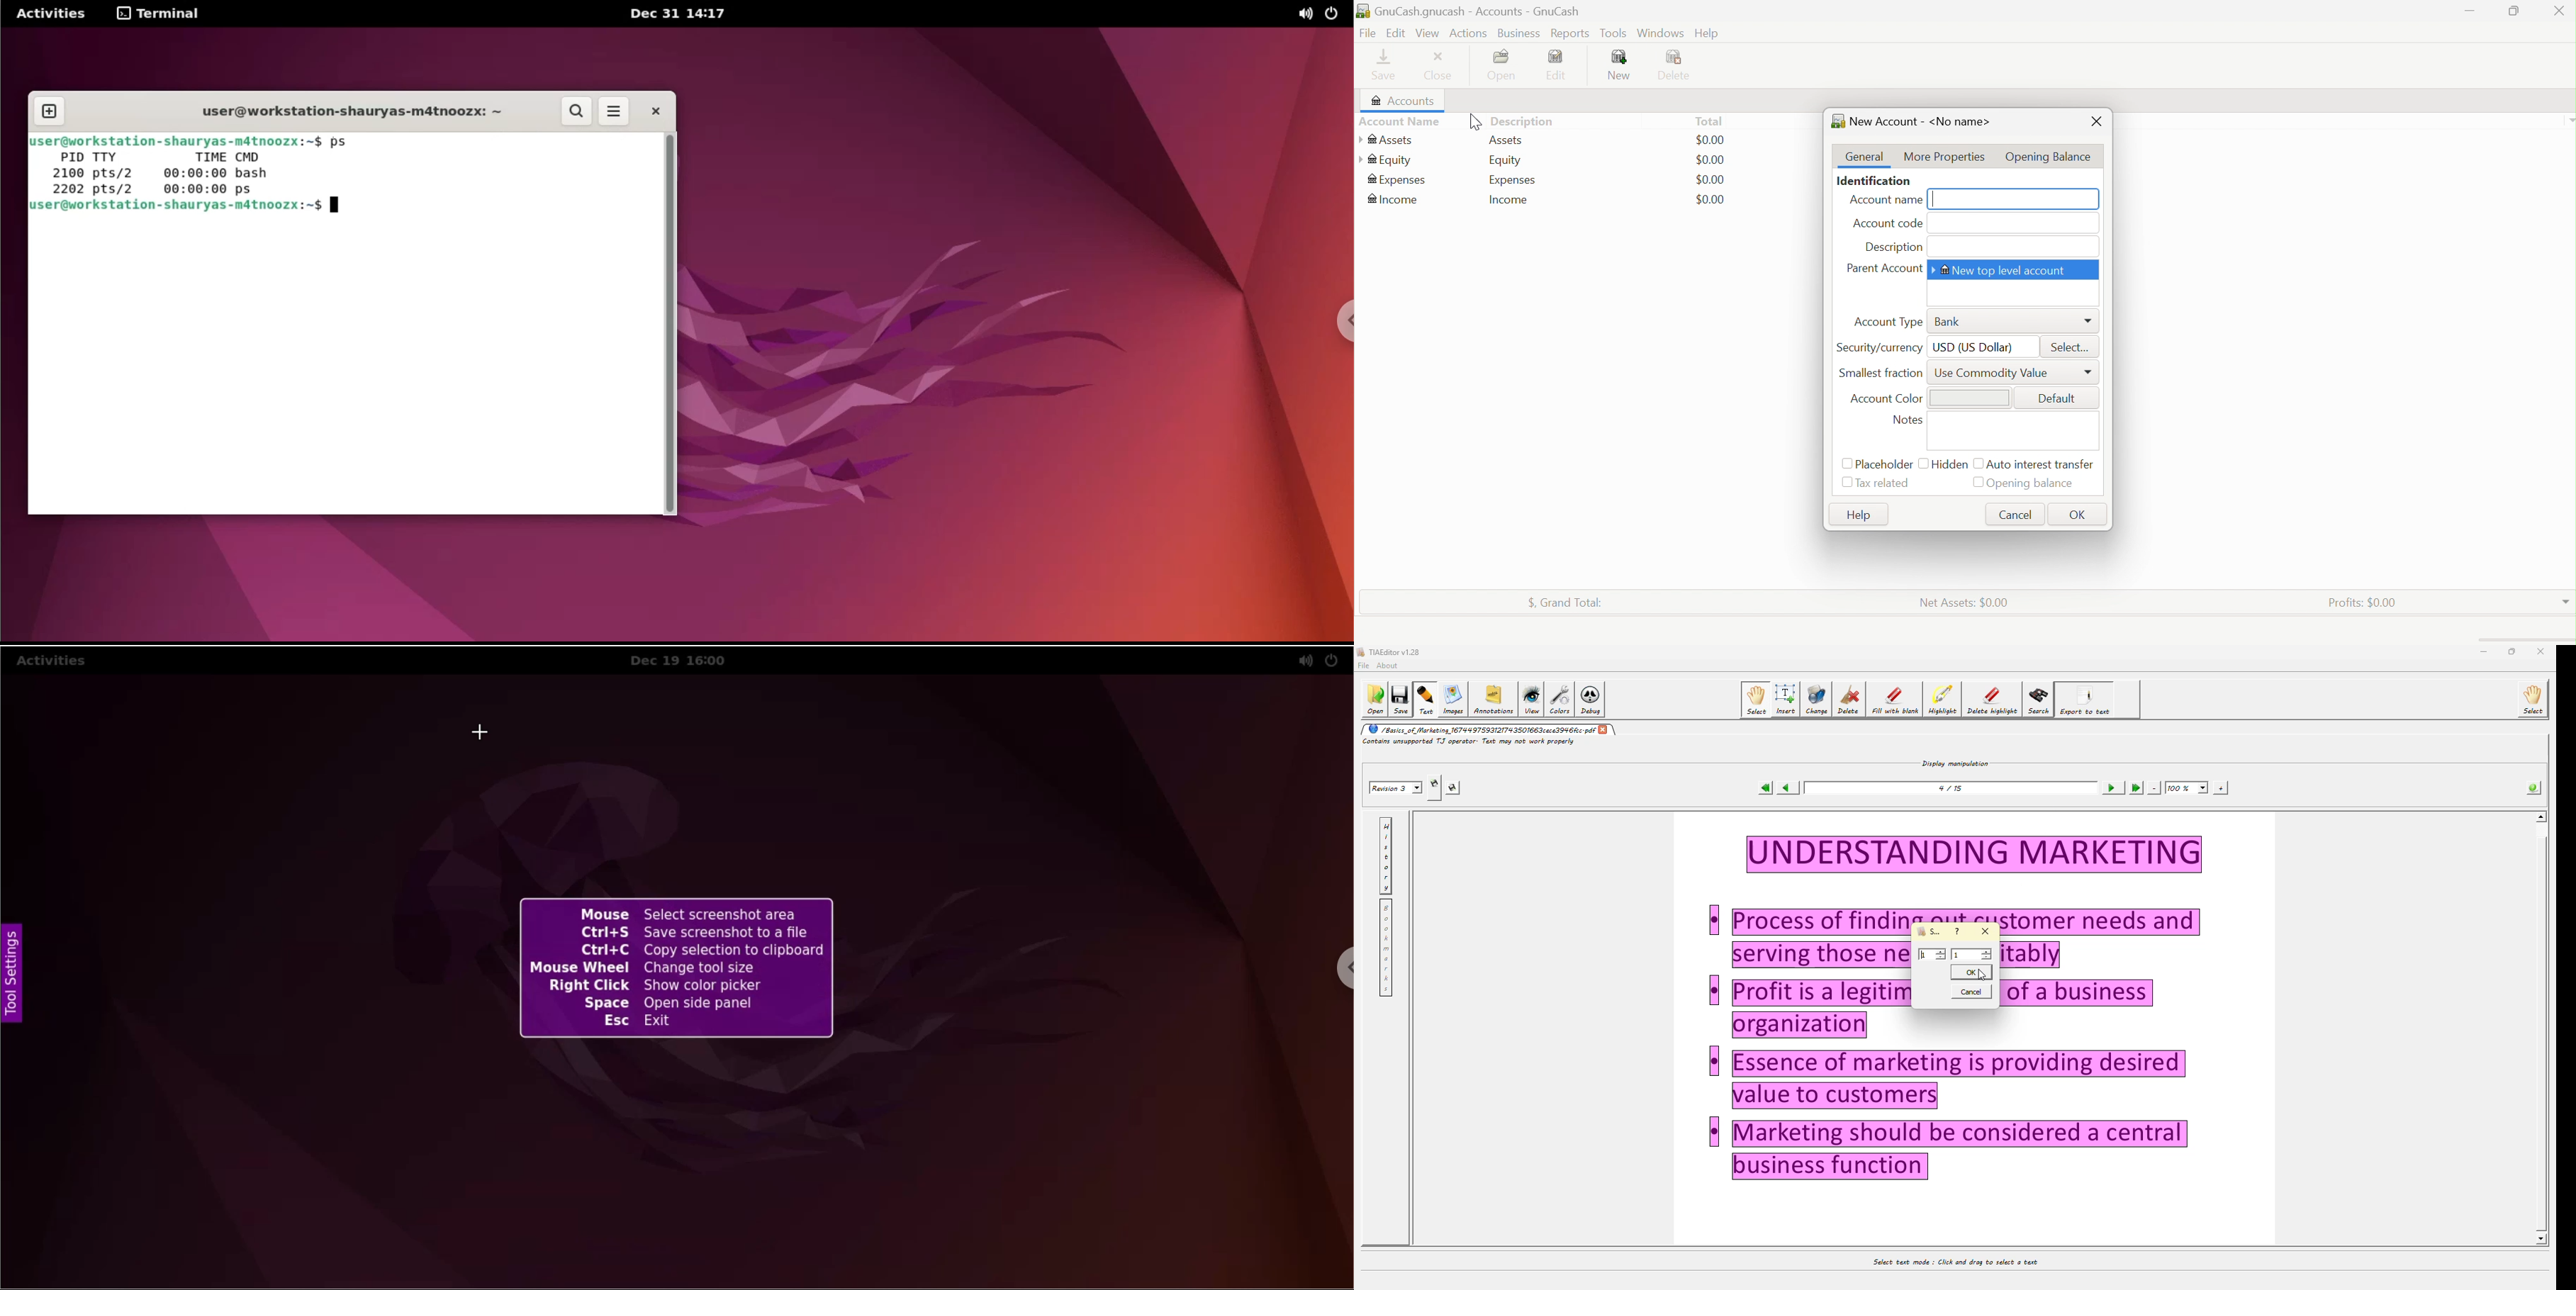  What do you see at coordinates (1885, 465) in the screenshot?
I see `Placeholder` at bounding box center [1885, 465].